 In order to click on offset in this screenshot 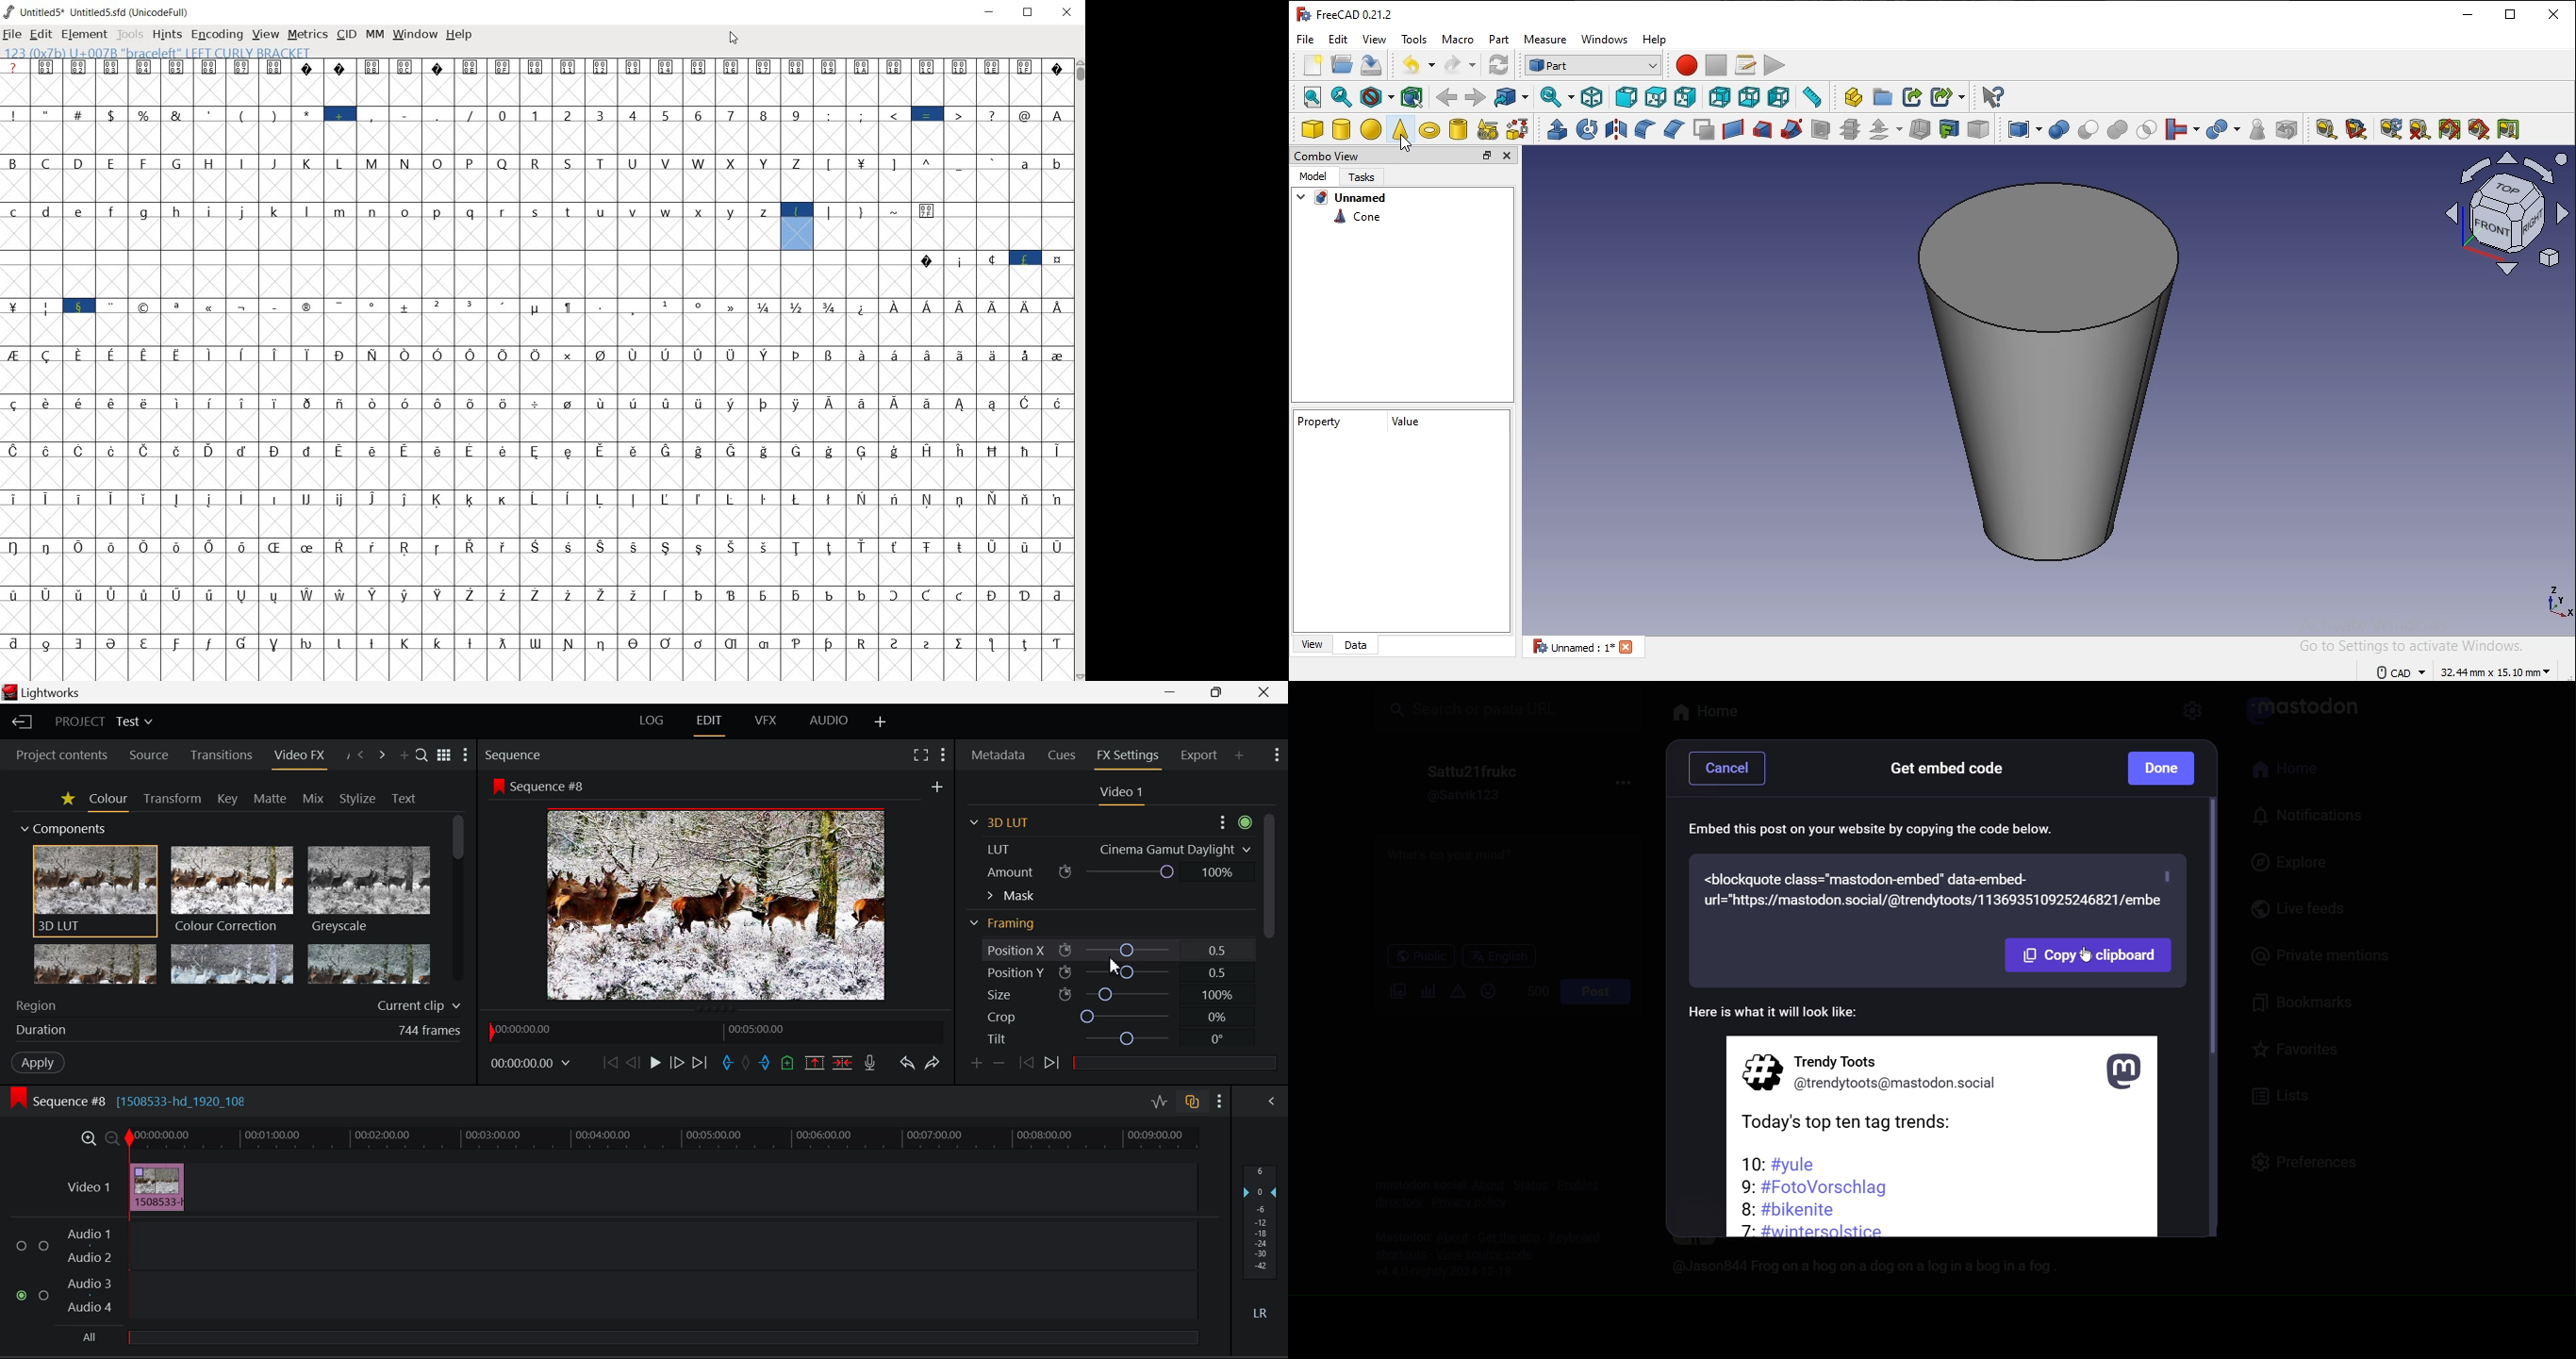, I will do `click(1879, 130)`.